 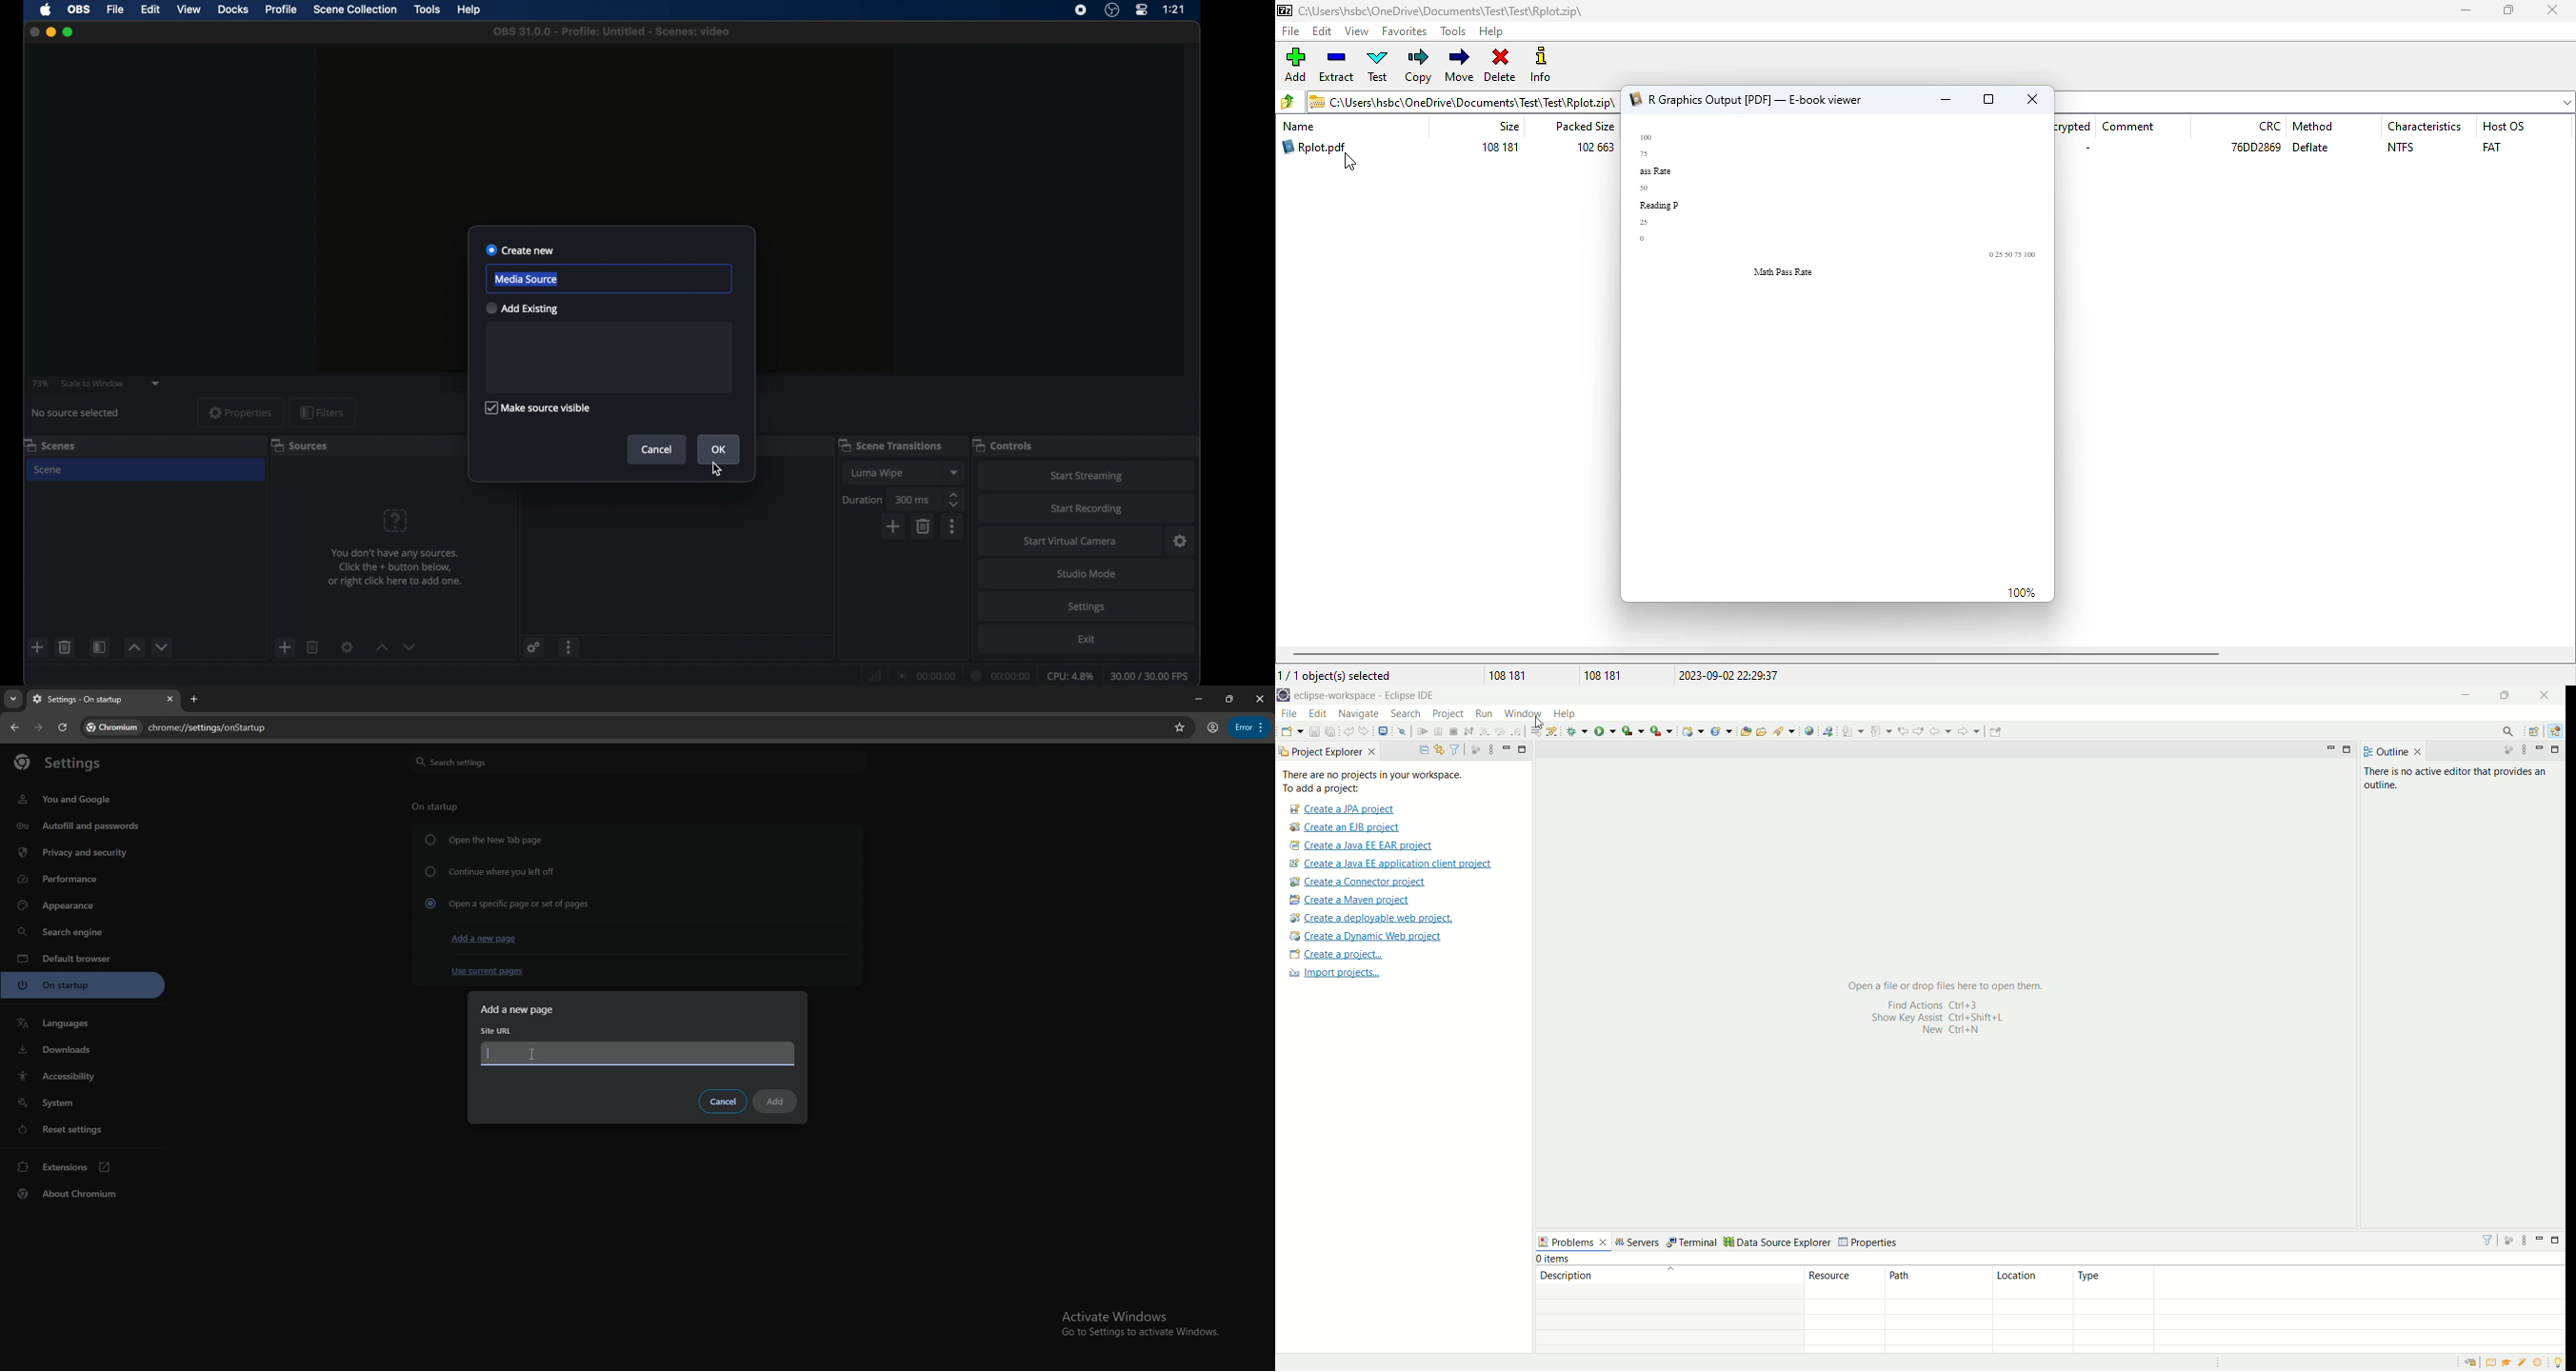 I want to click on chromium, so click(x=112, y=727).